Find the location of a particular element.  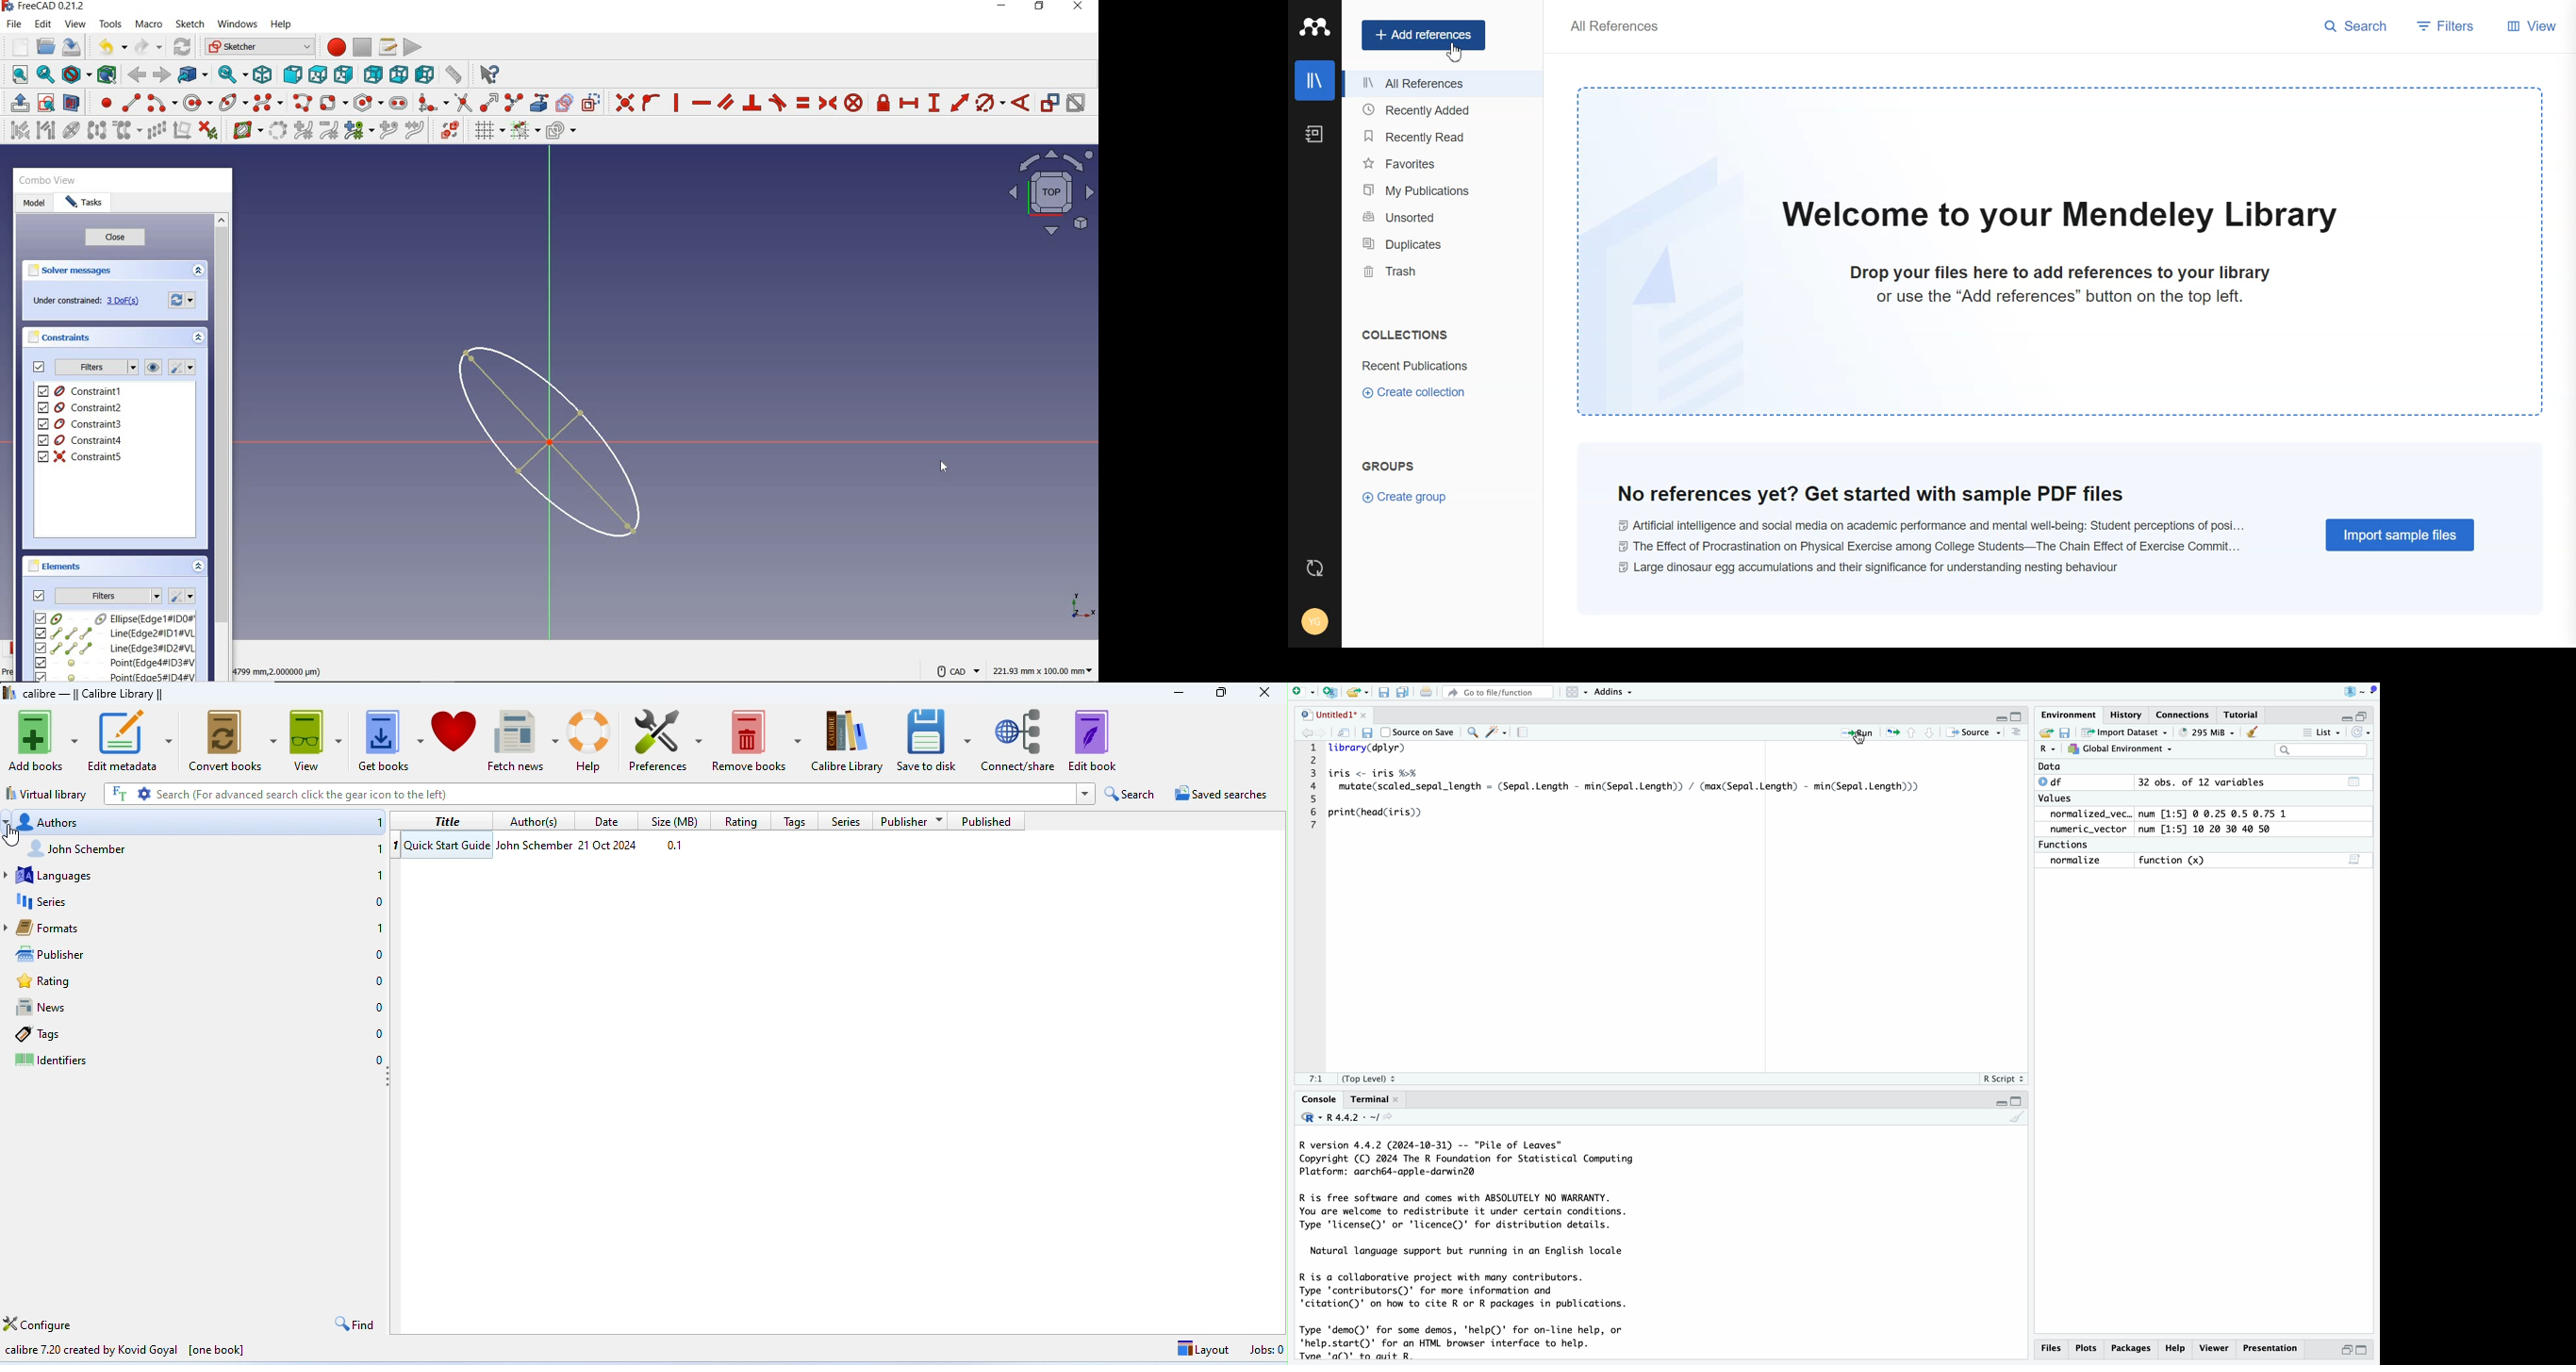

Fullscreen is located at coordinates (2010, 715).